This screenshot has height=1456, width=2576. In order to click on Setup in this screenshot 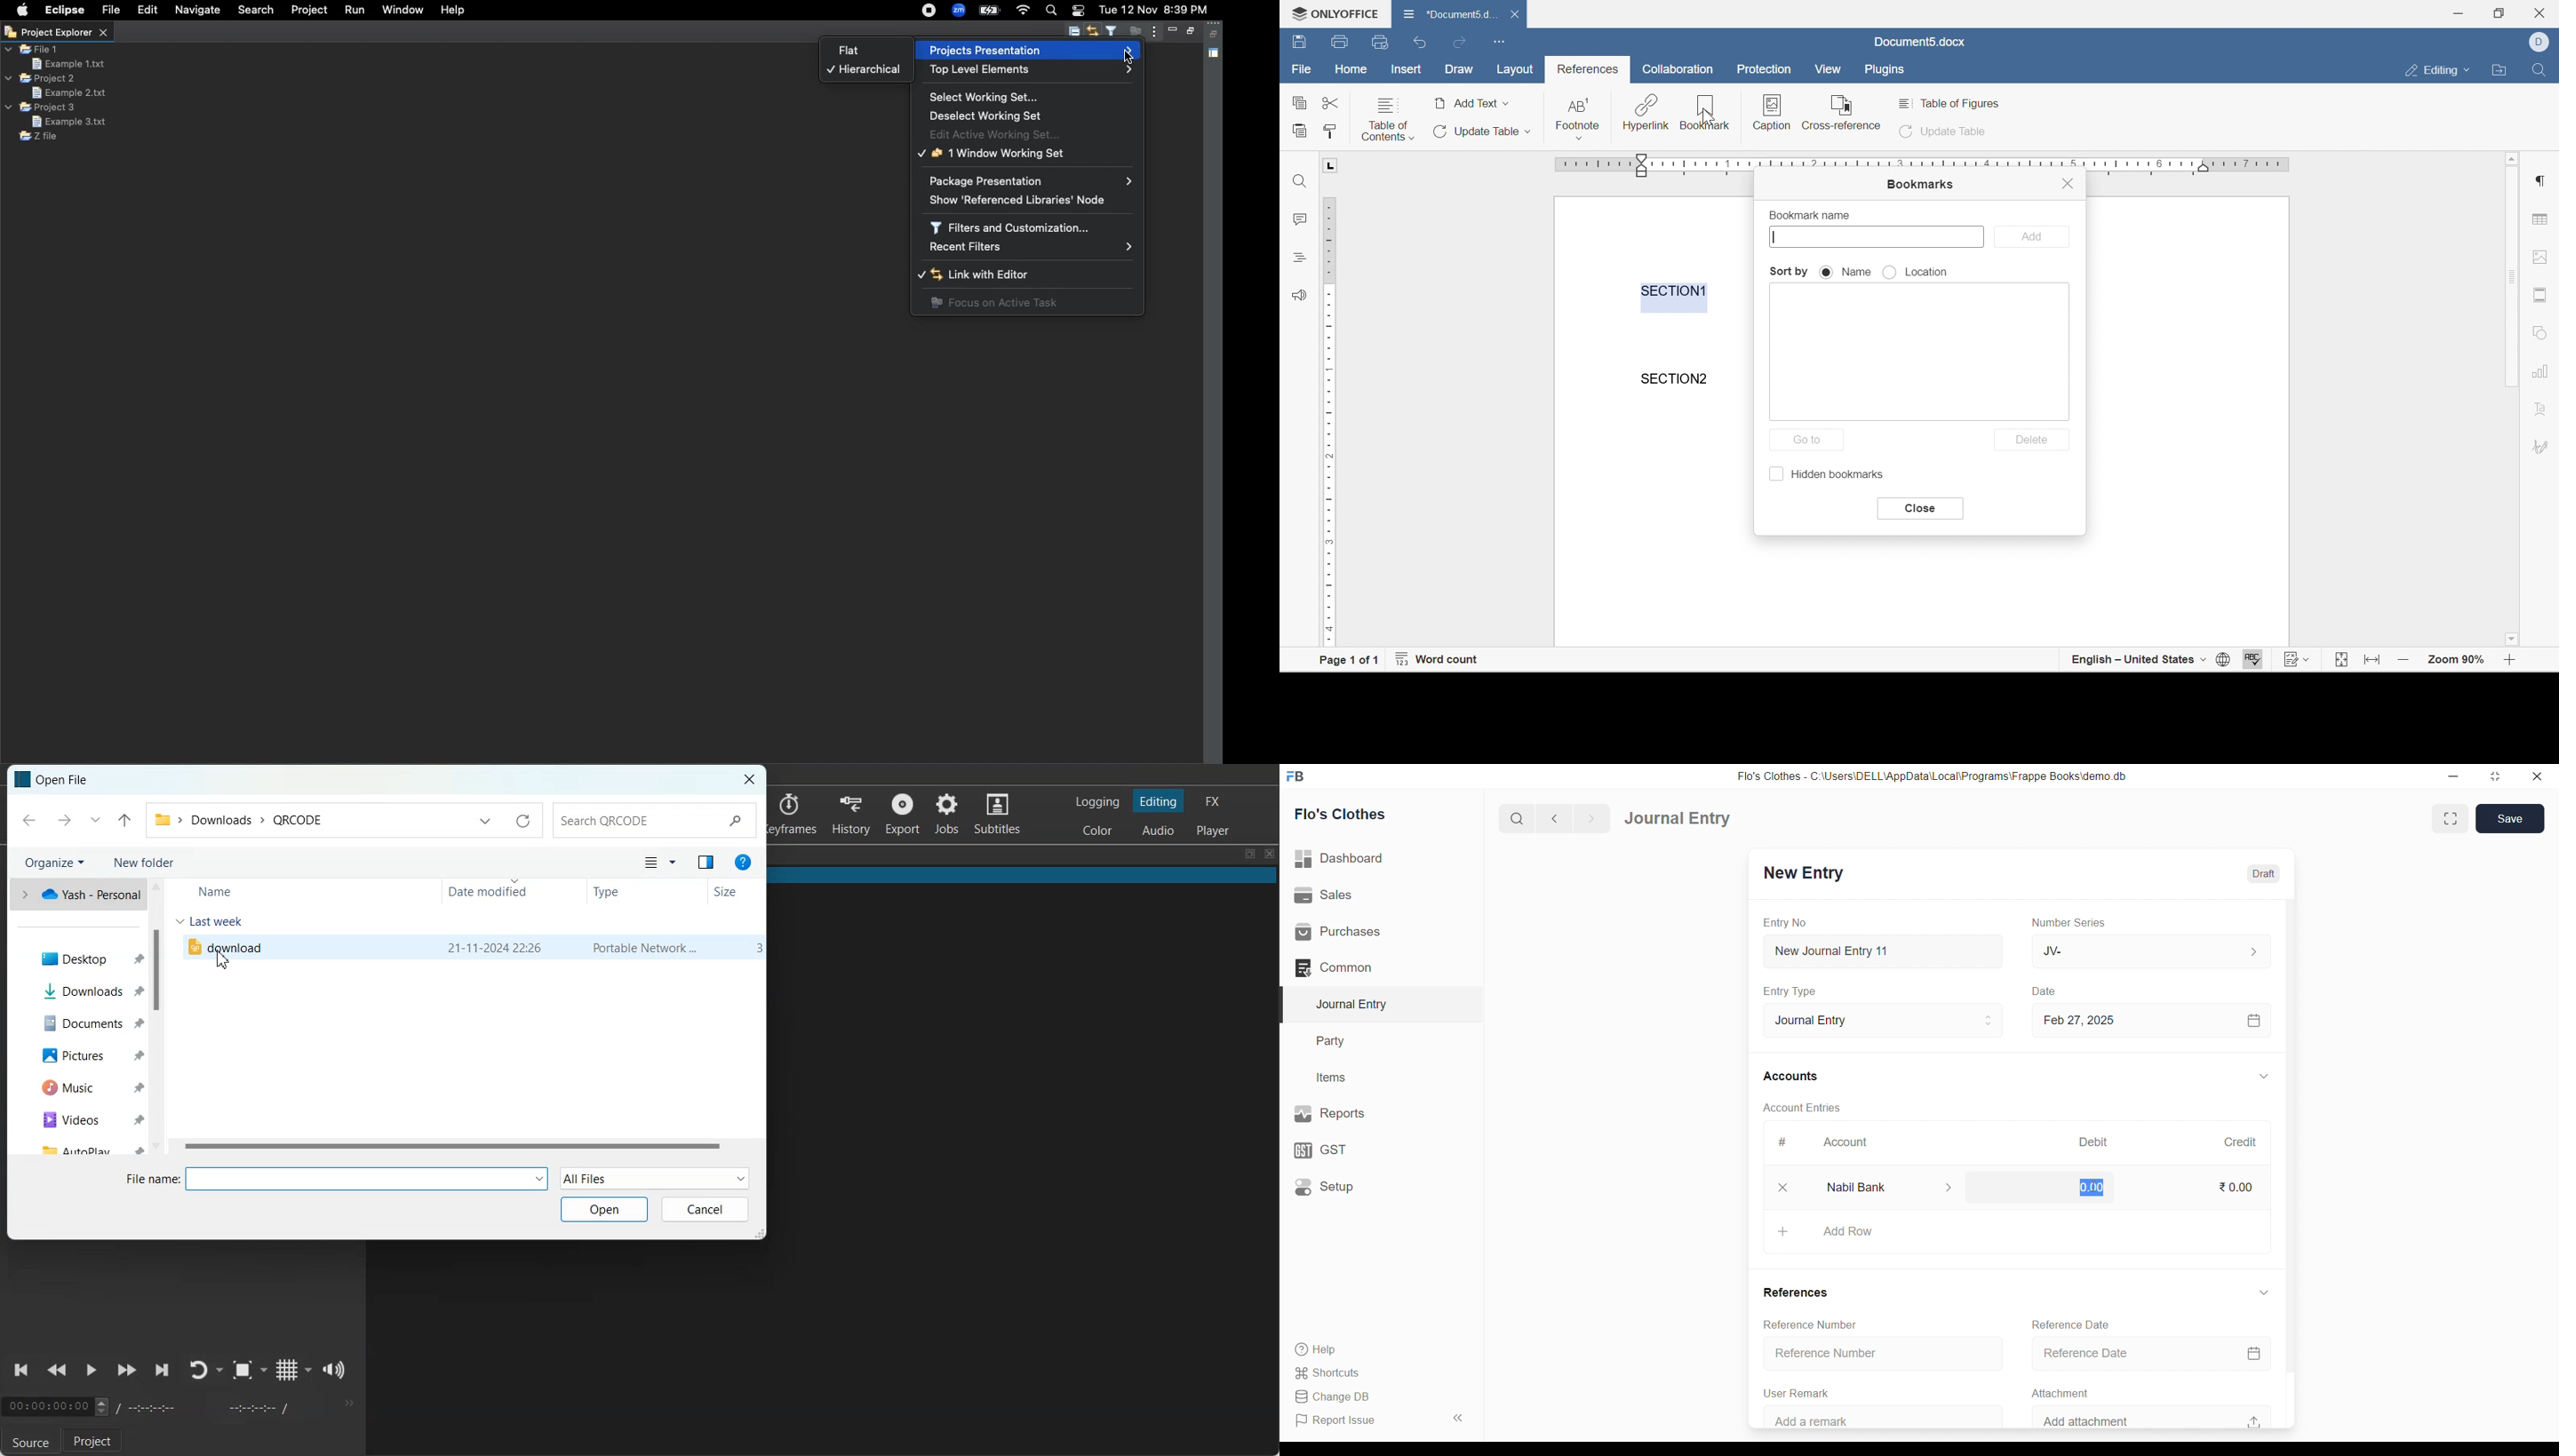, I will do `click(1356, 1189)`.